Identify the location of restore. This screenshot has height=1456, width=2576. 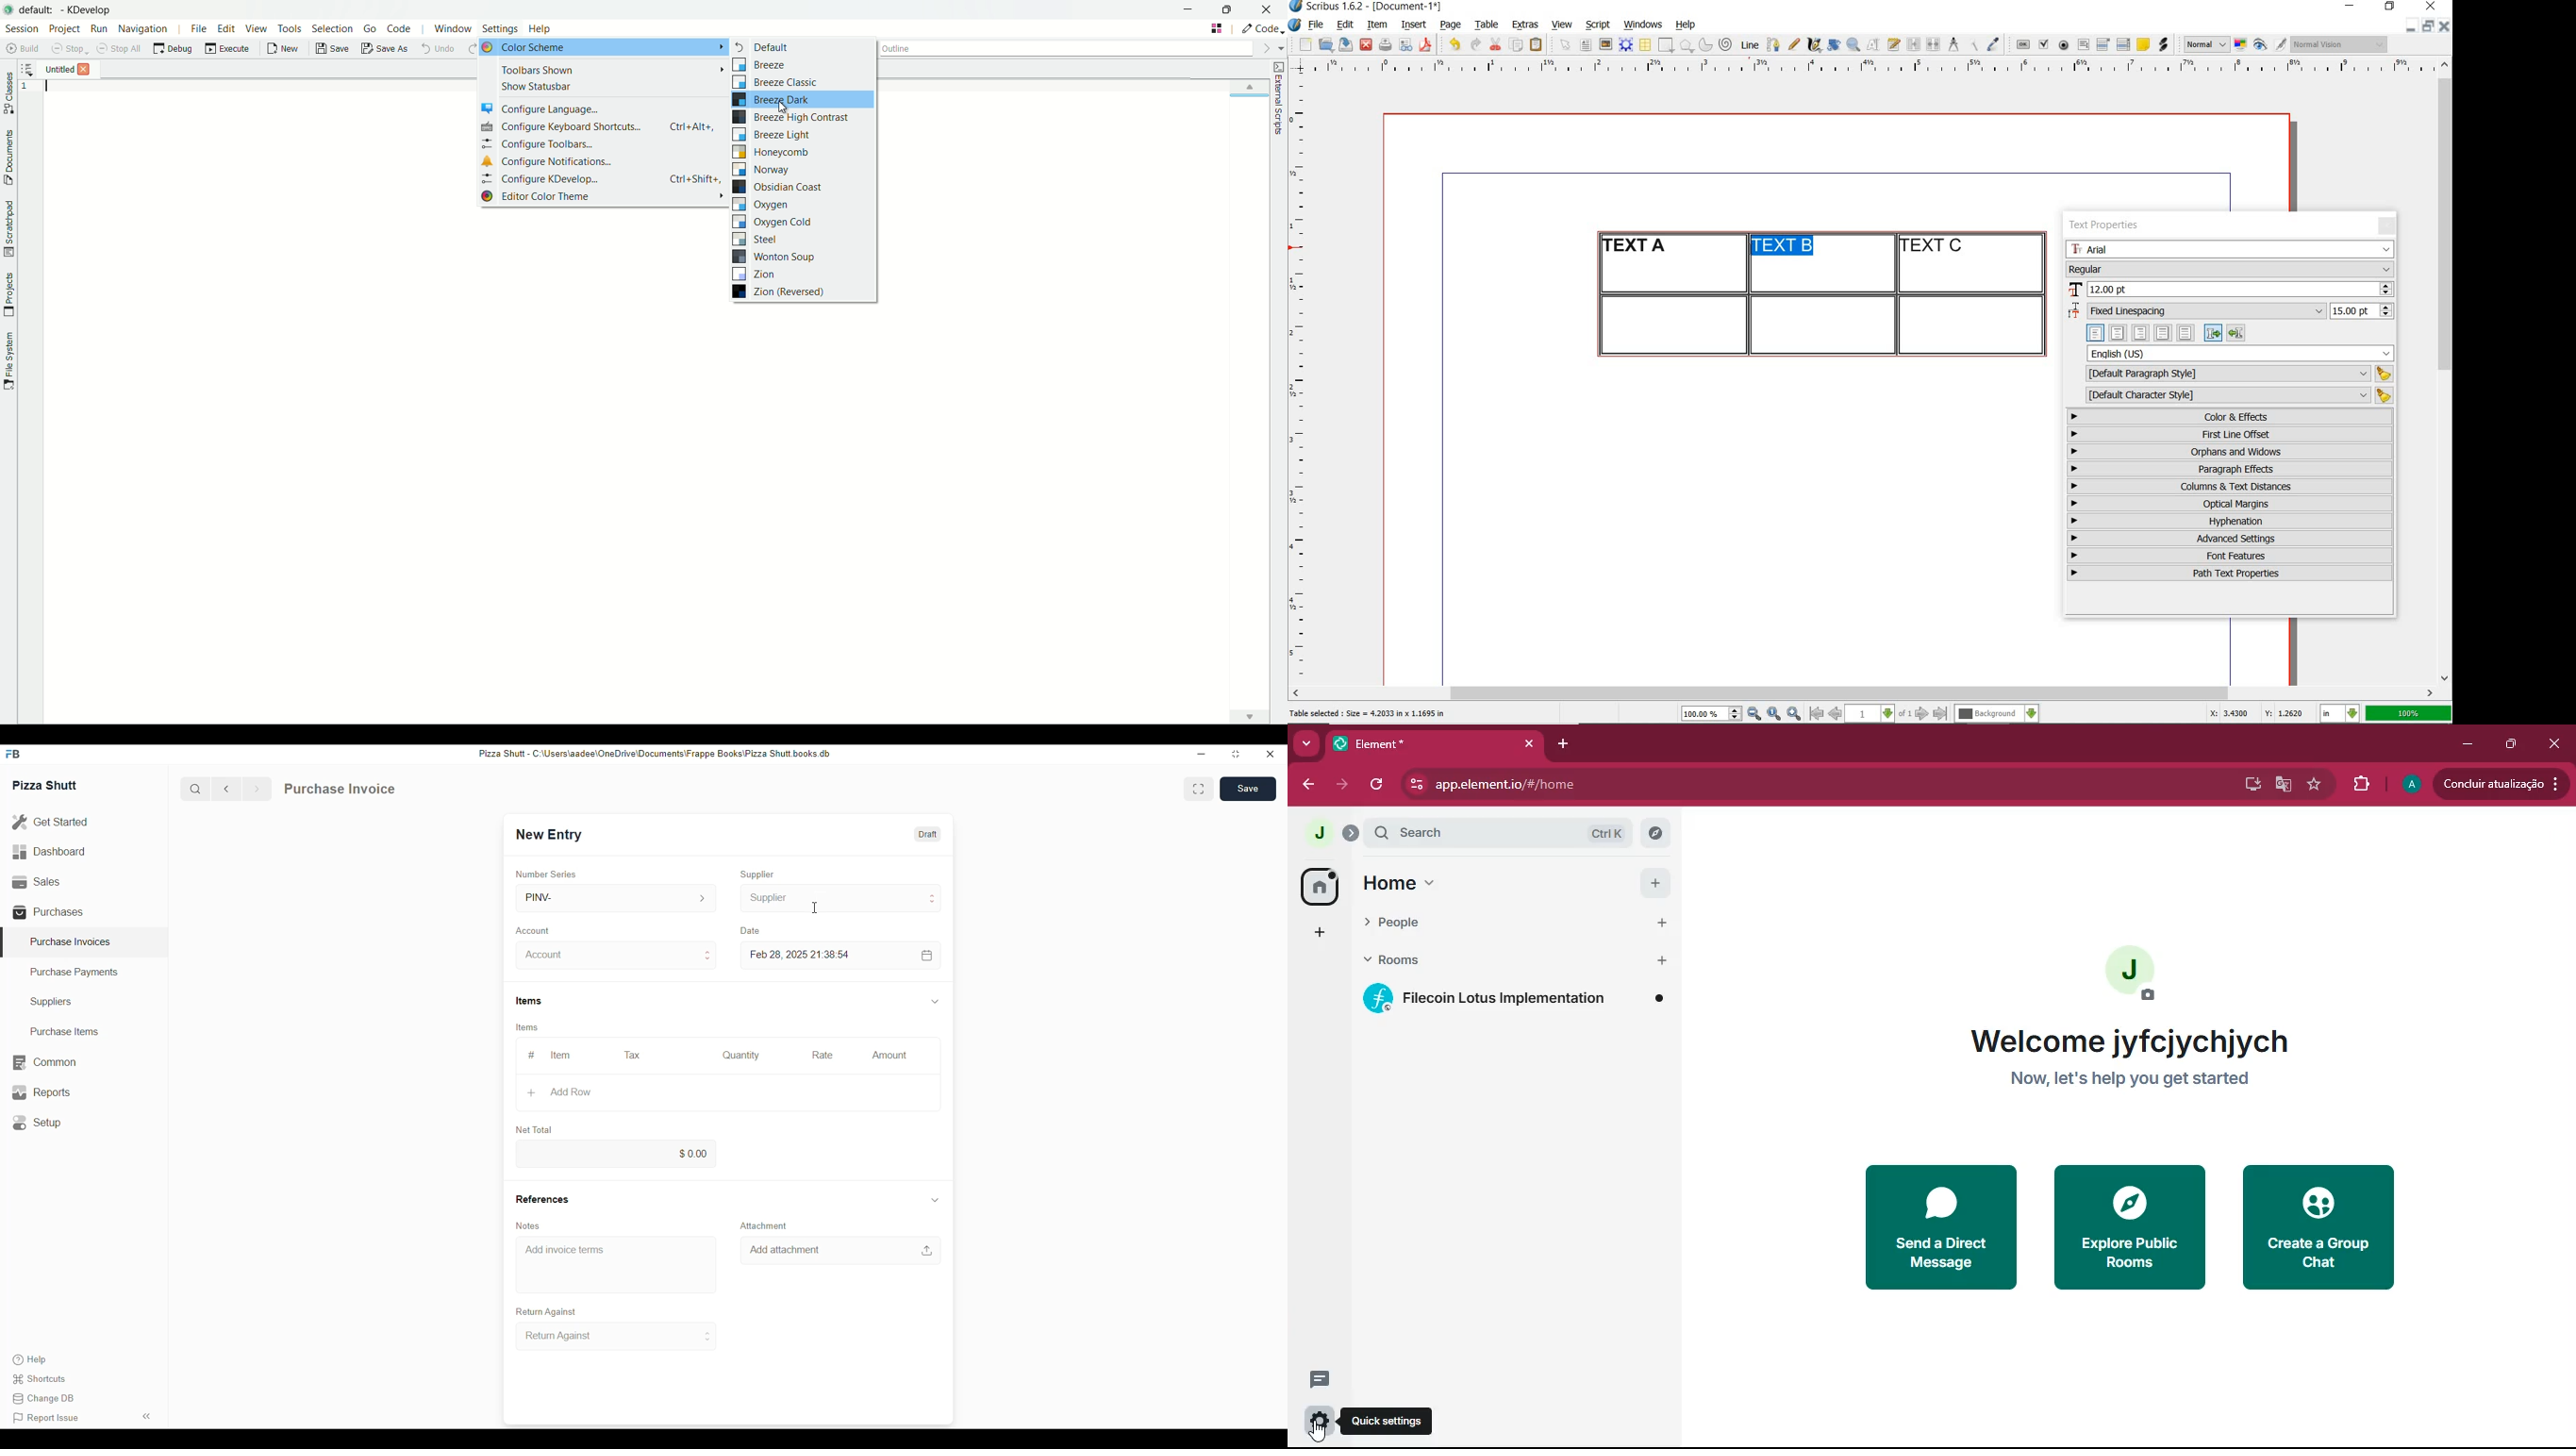
(2391, 7).